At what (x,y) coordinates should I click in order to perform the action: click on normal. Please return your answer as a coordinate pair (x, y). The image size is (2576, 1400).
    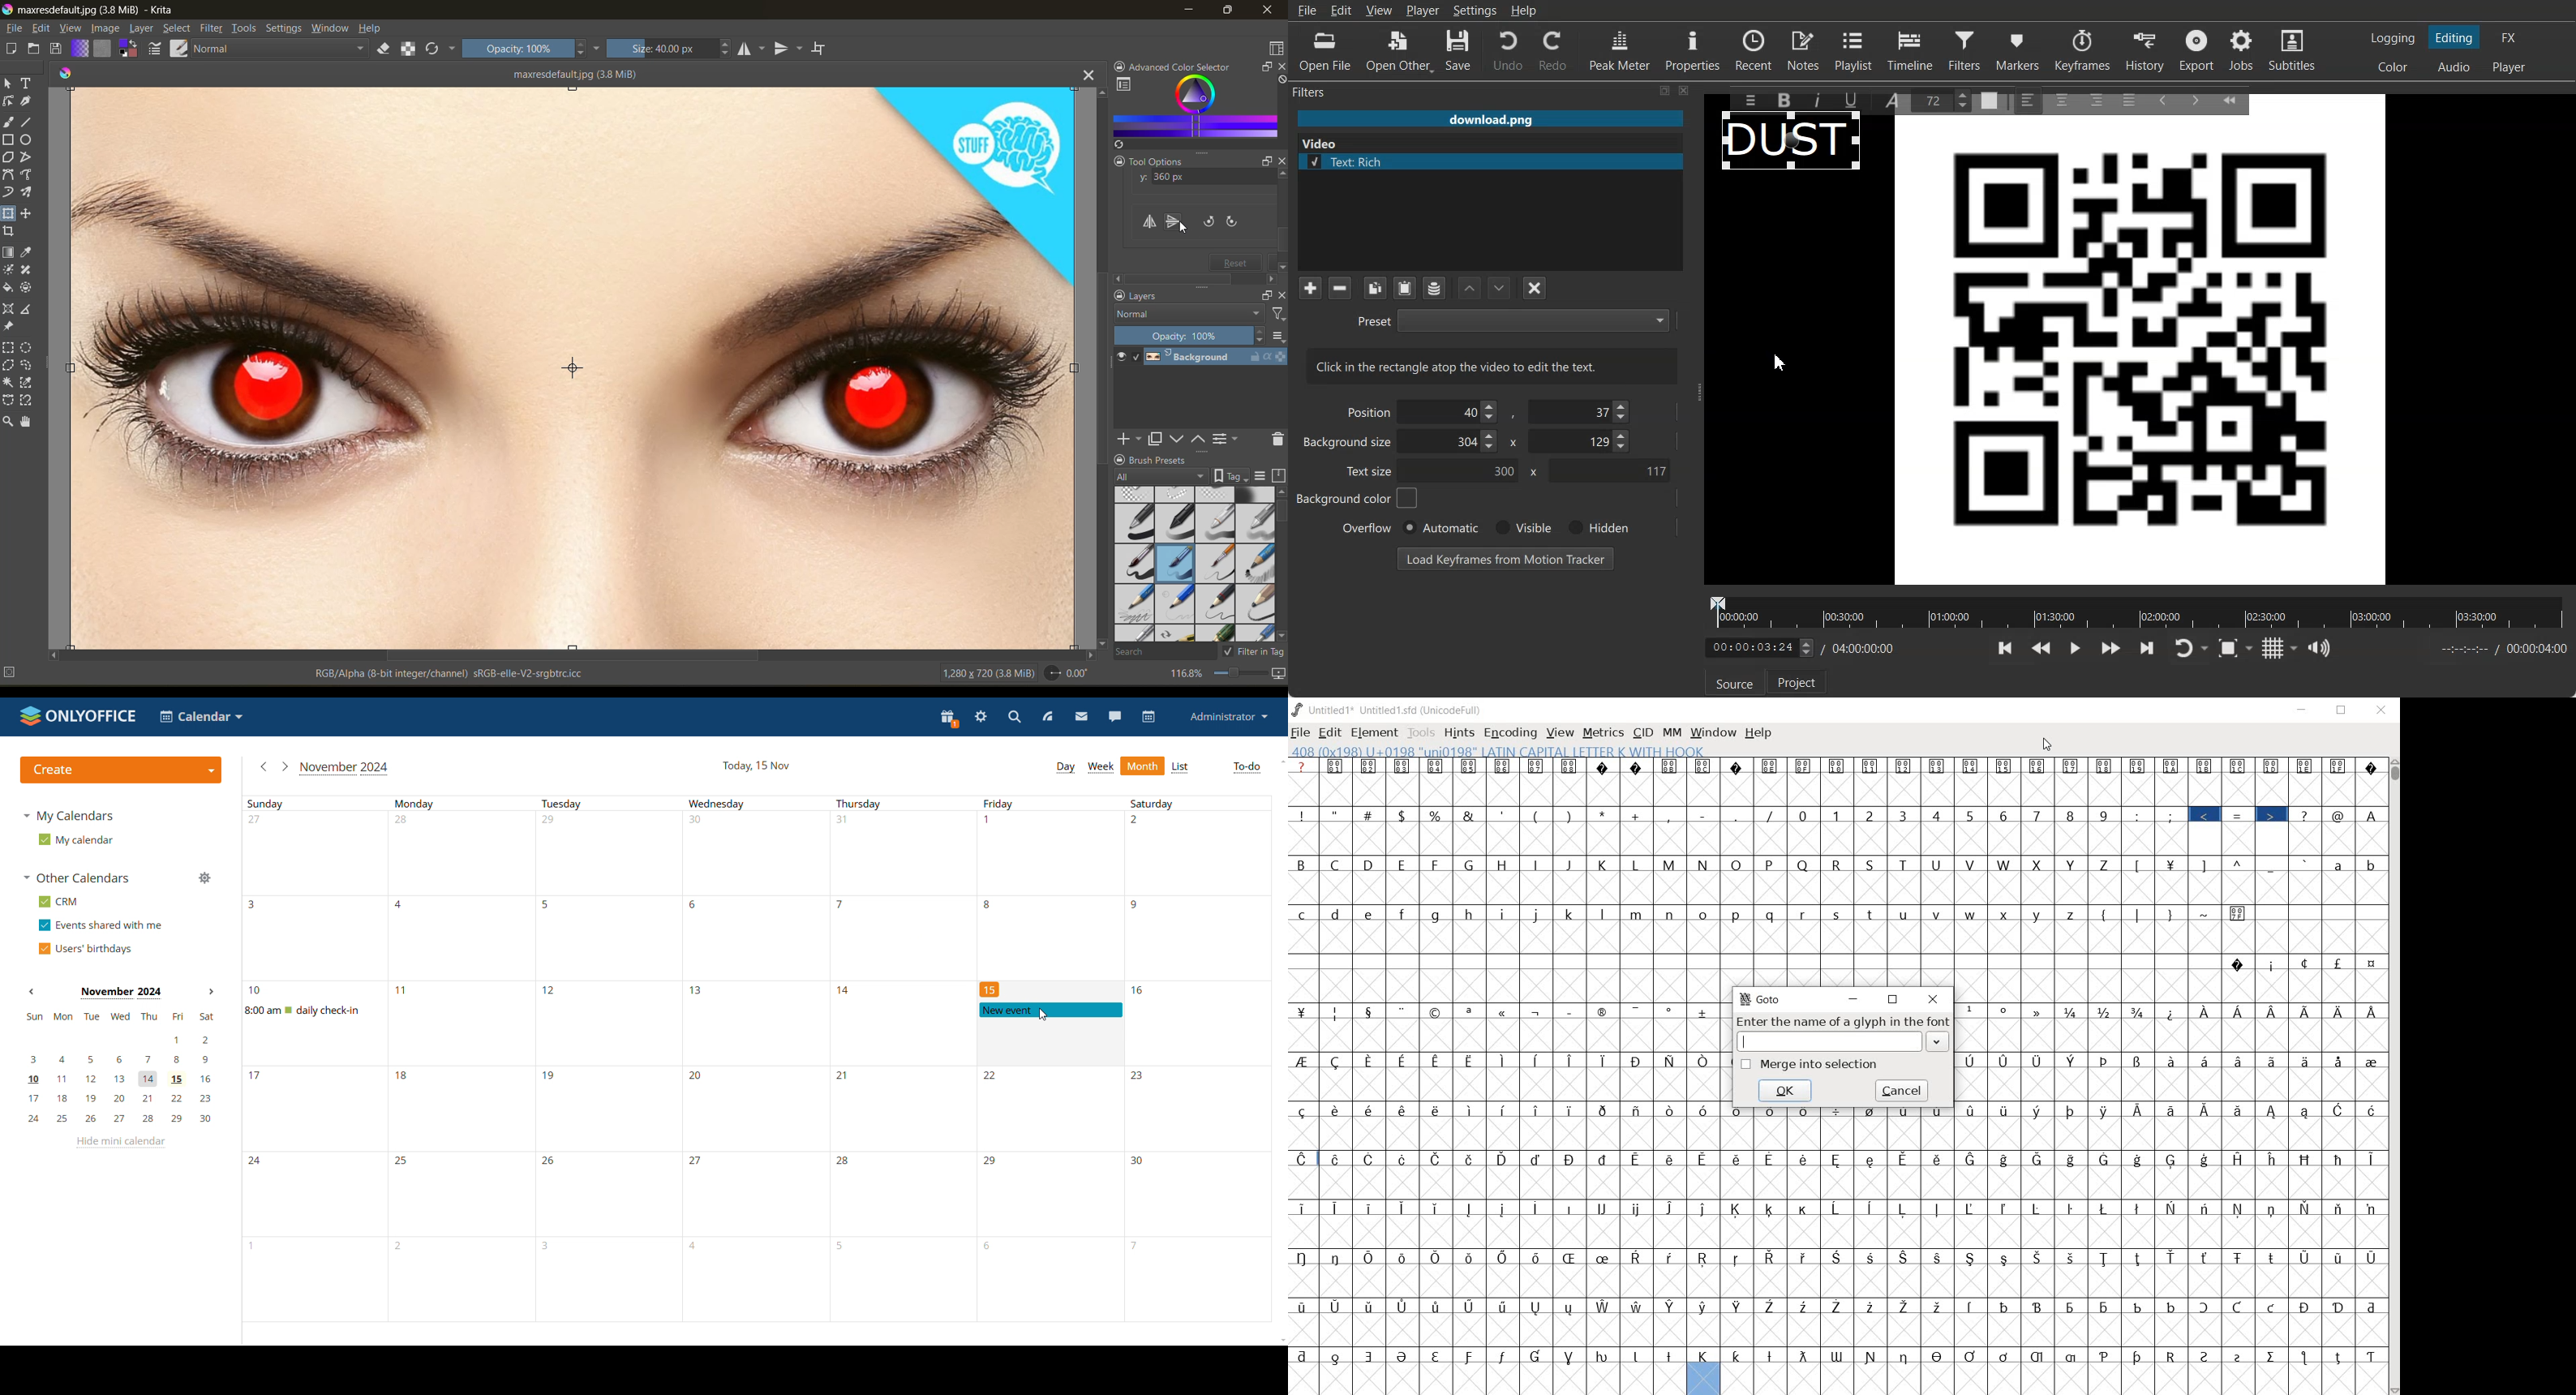
    Looking at the image, I should click on (1187, 314).